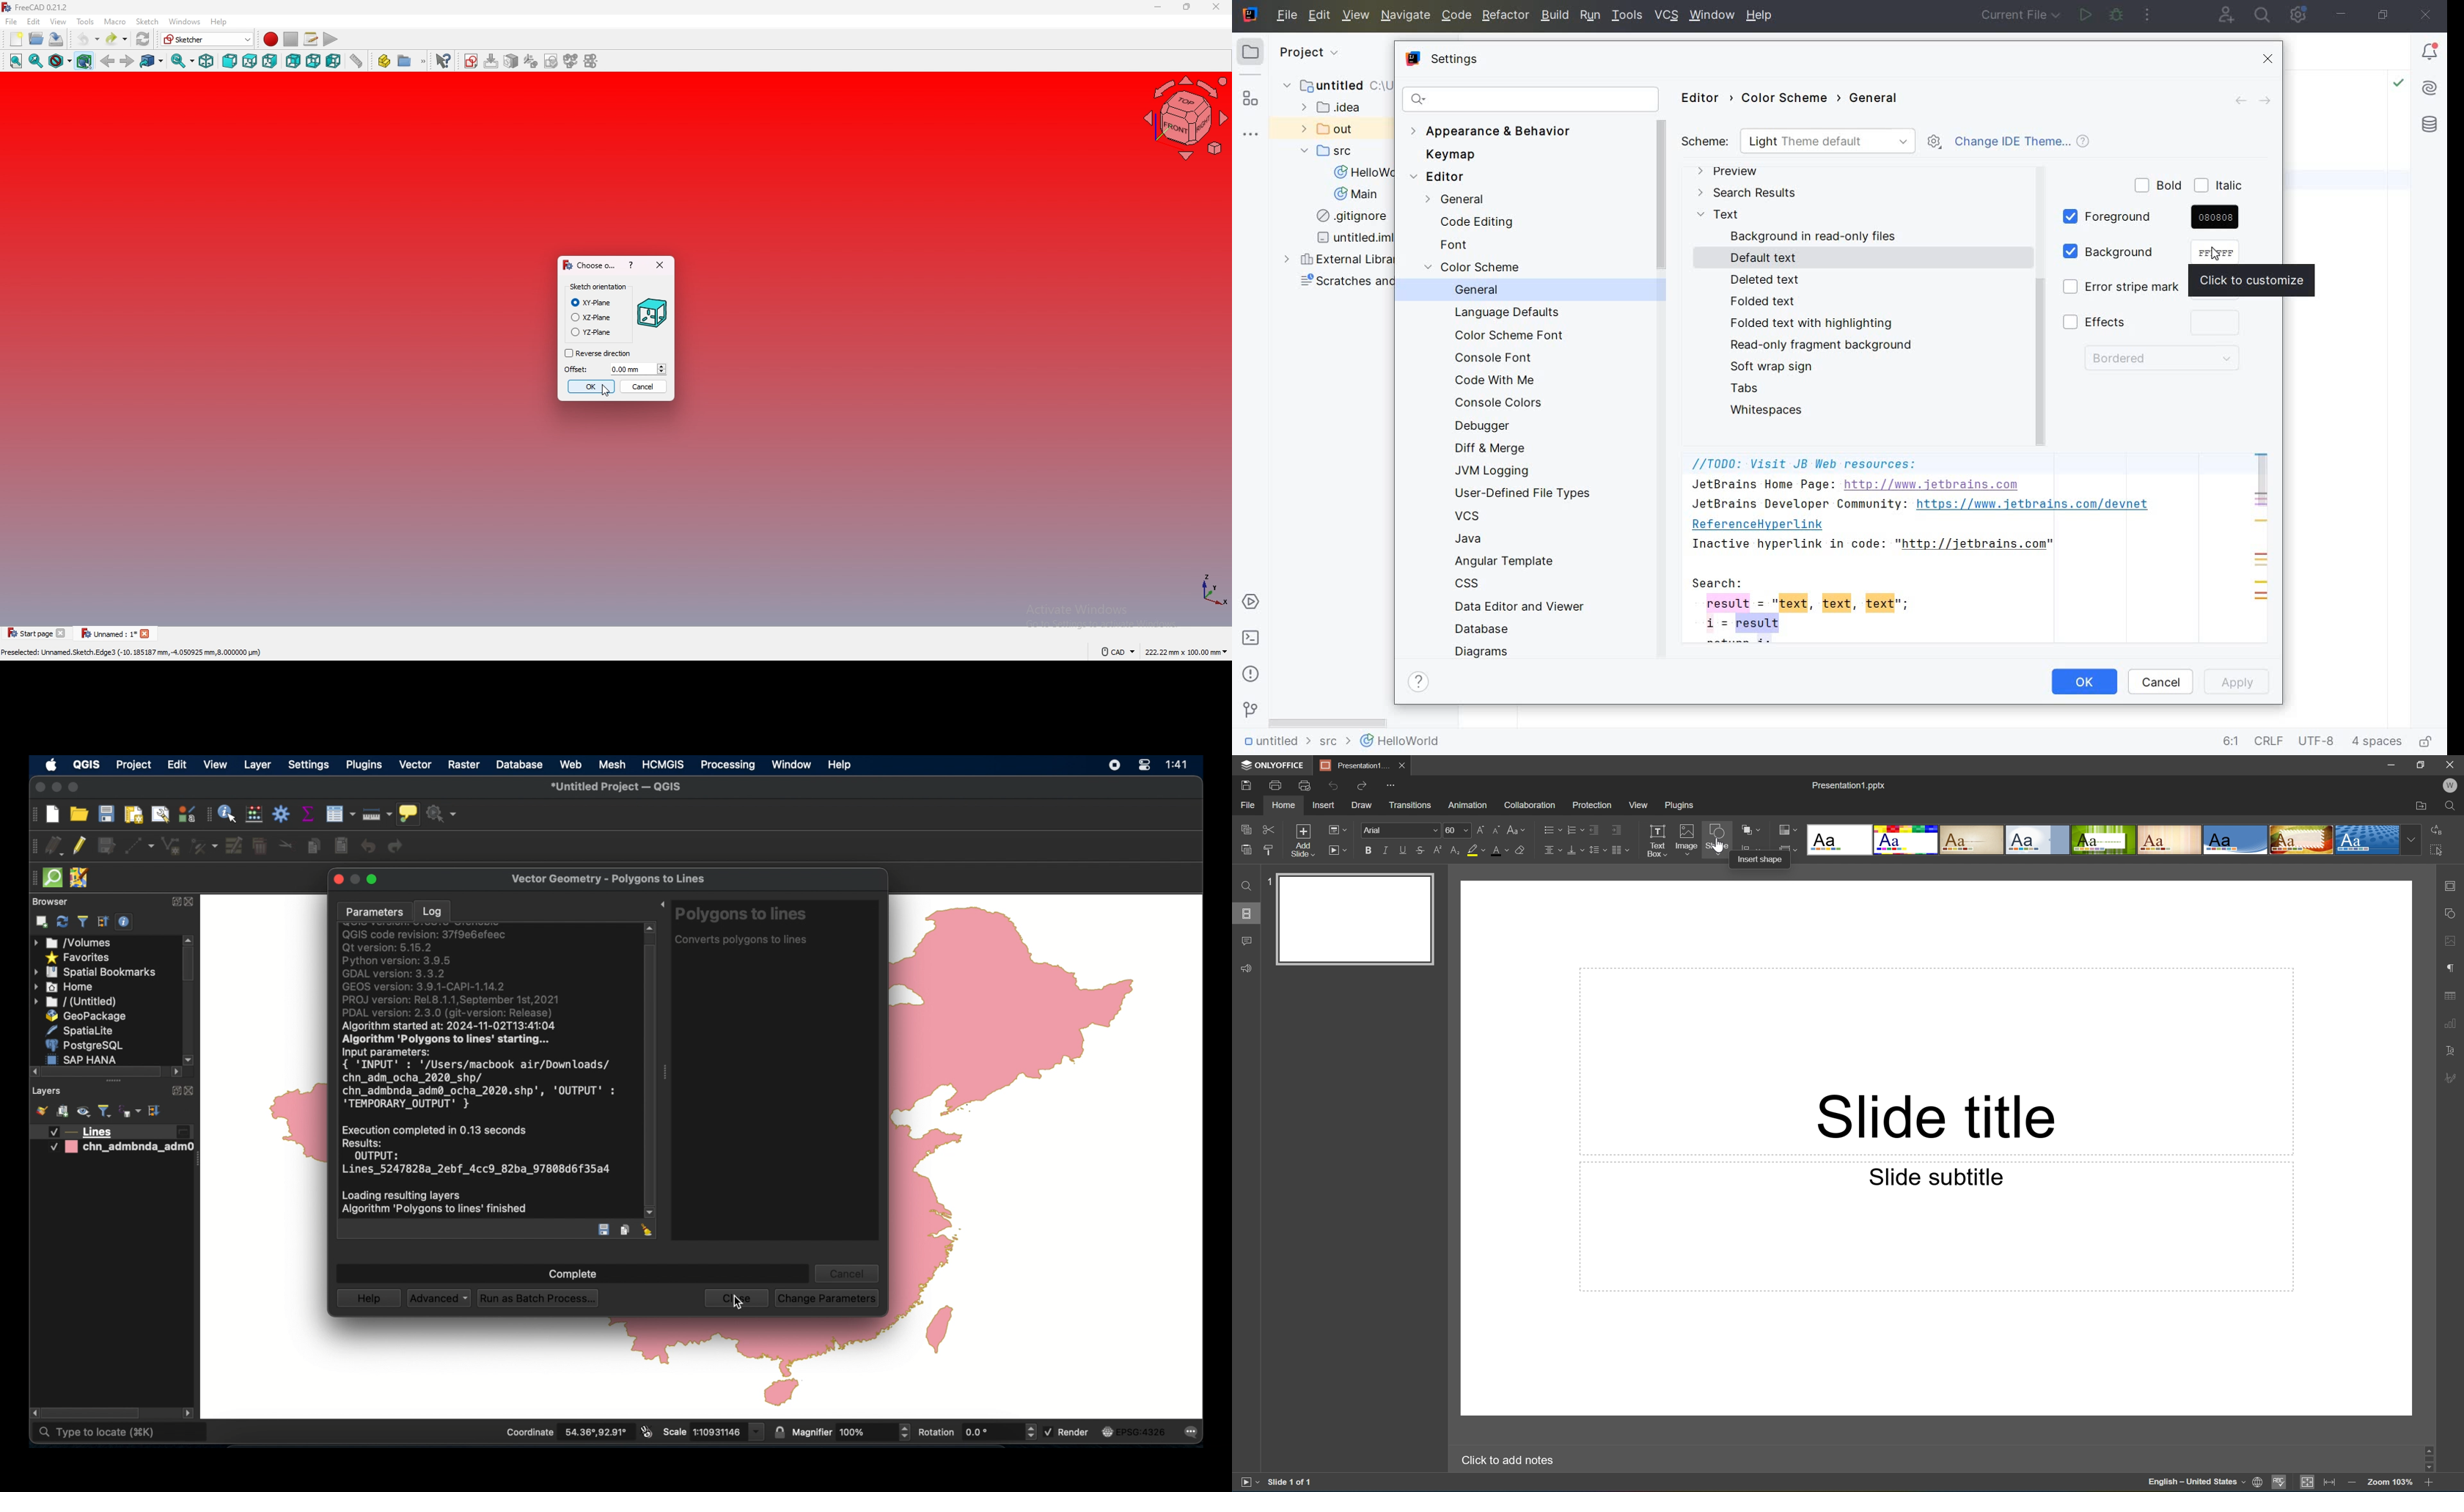 Image resolution: width=2464 pixels, height=1512 pixels. I want to click on bottom, so click(313, 61).